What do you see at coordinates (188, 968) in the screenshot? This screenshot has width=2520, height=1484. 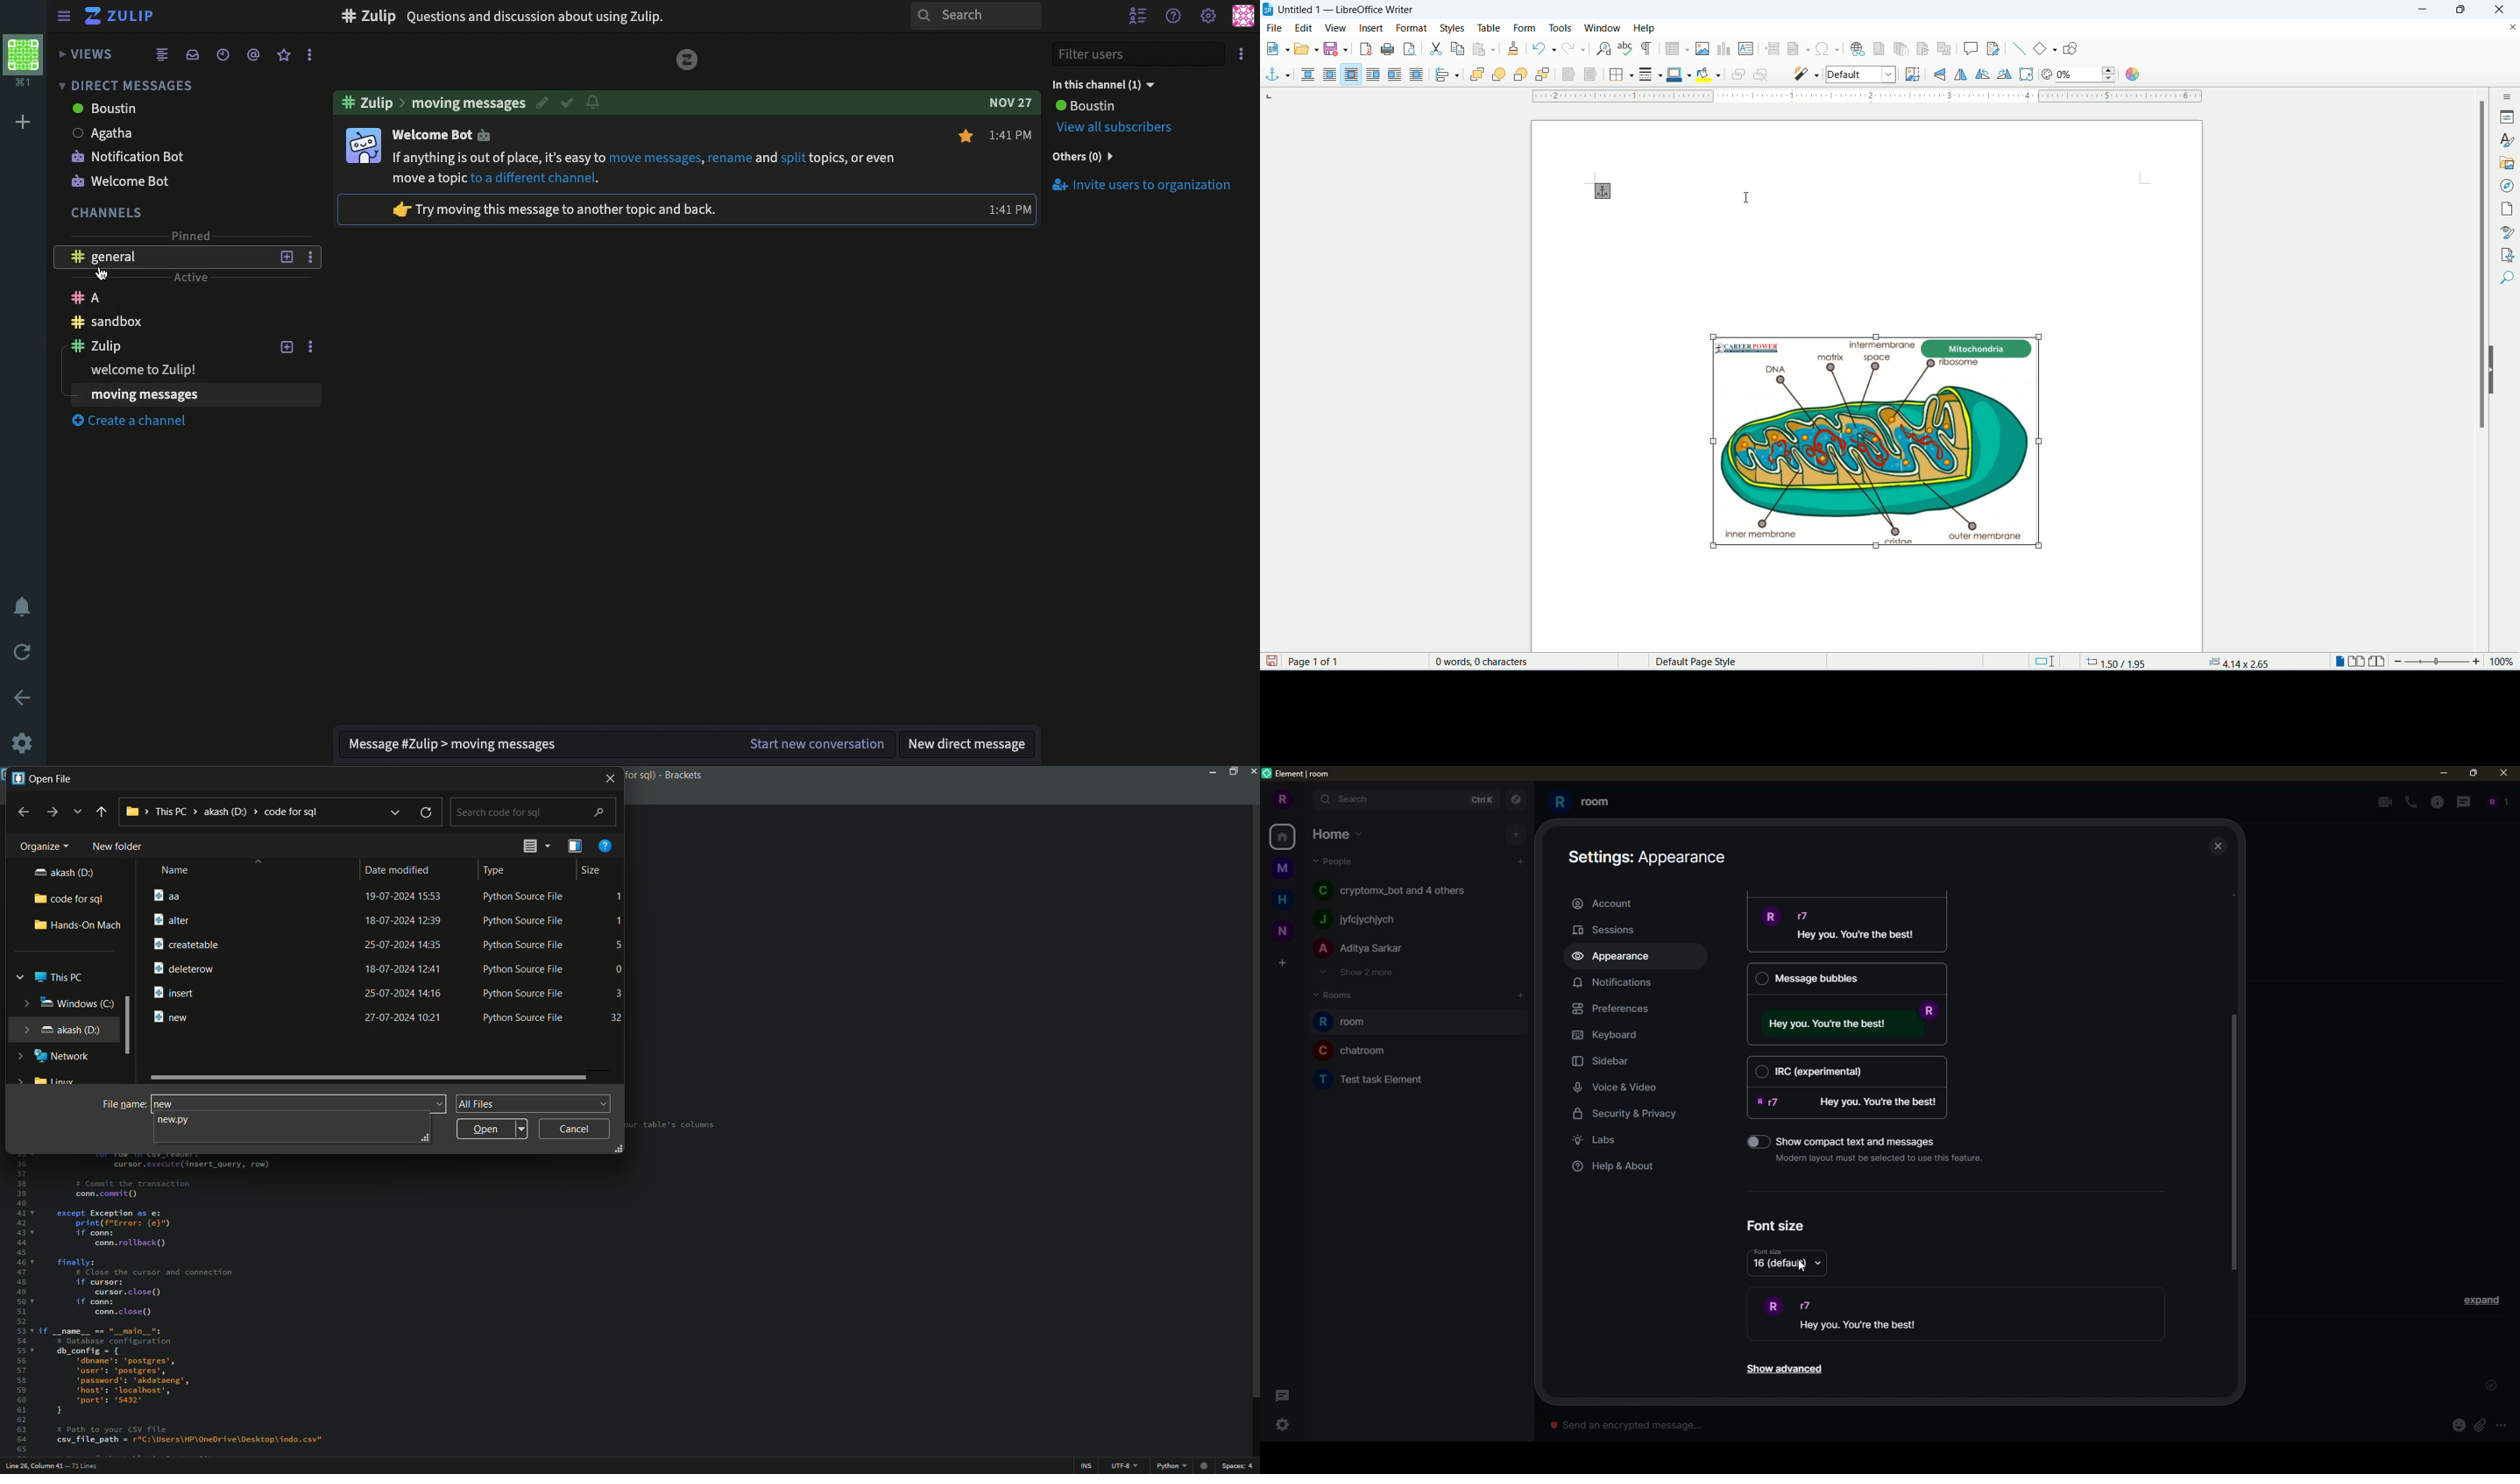 I see `deleterow` at bounding box center [188, 968].